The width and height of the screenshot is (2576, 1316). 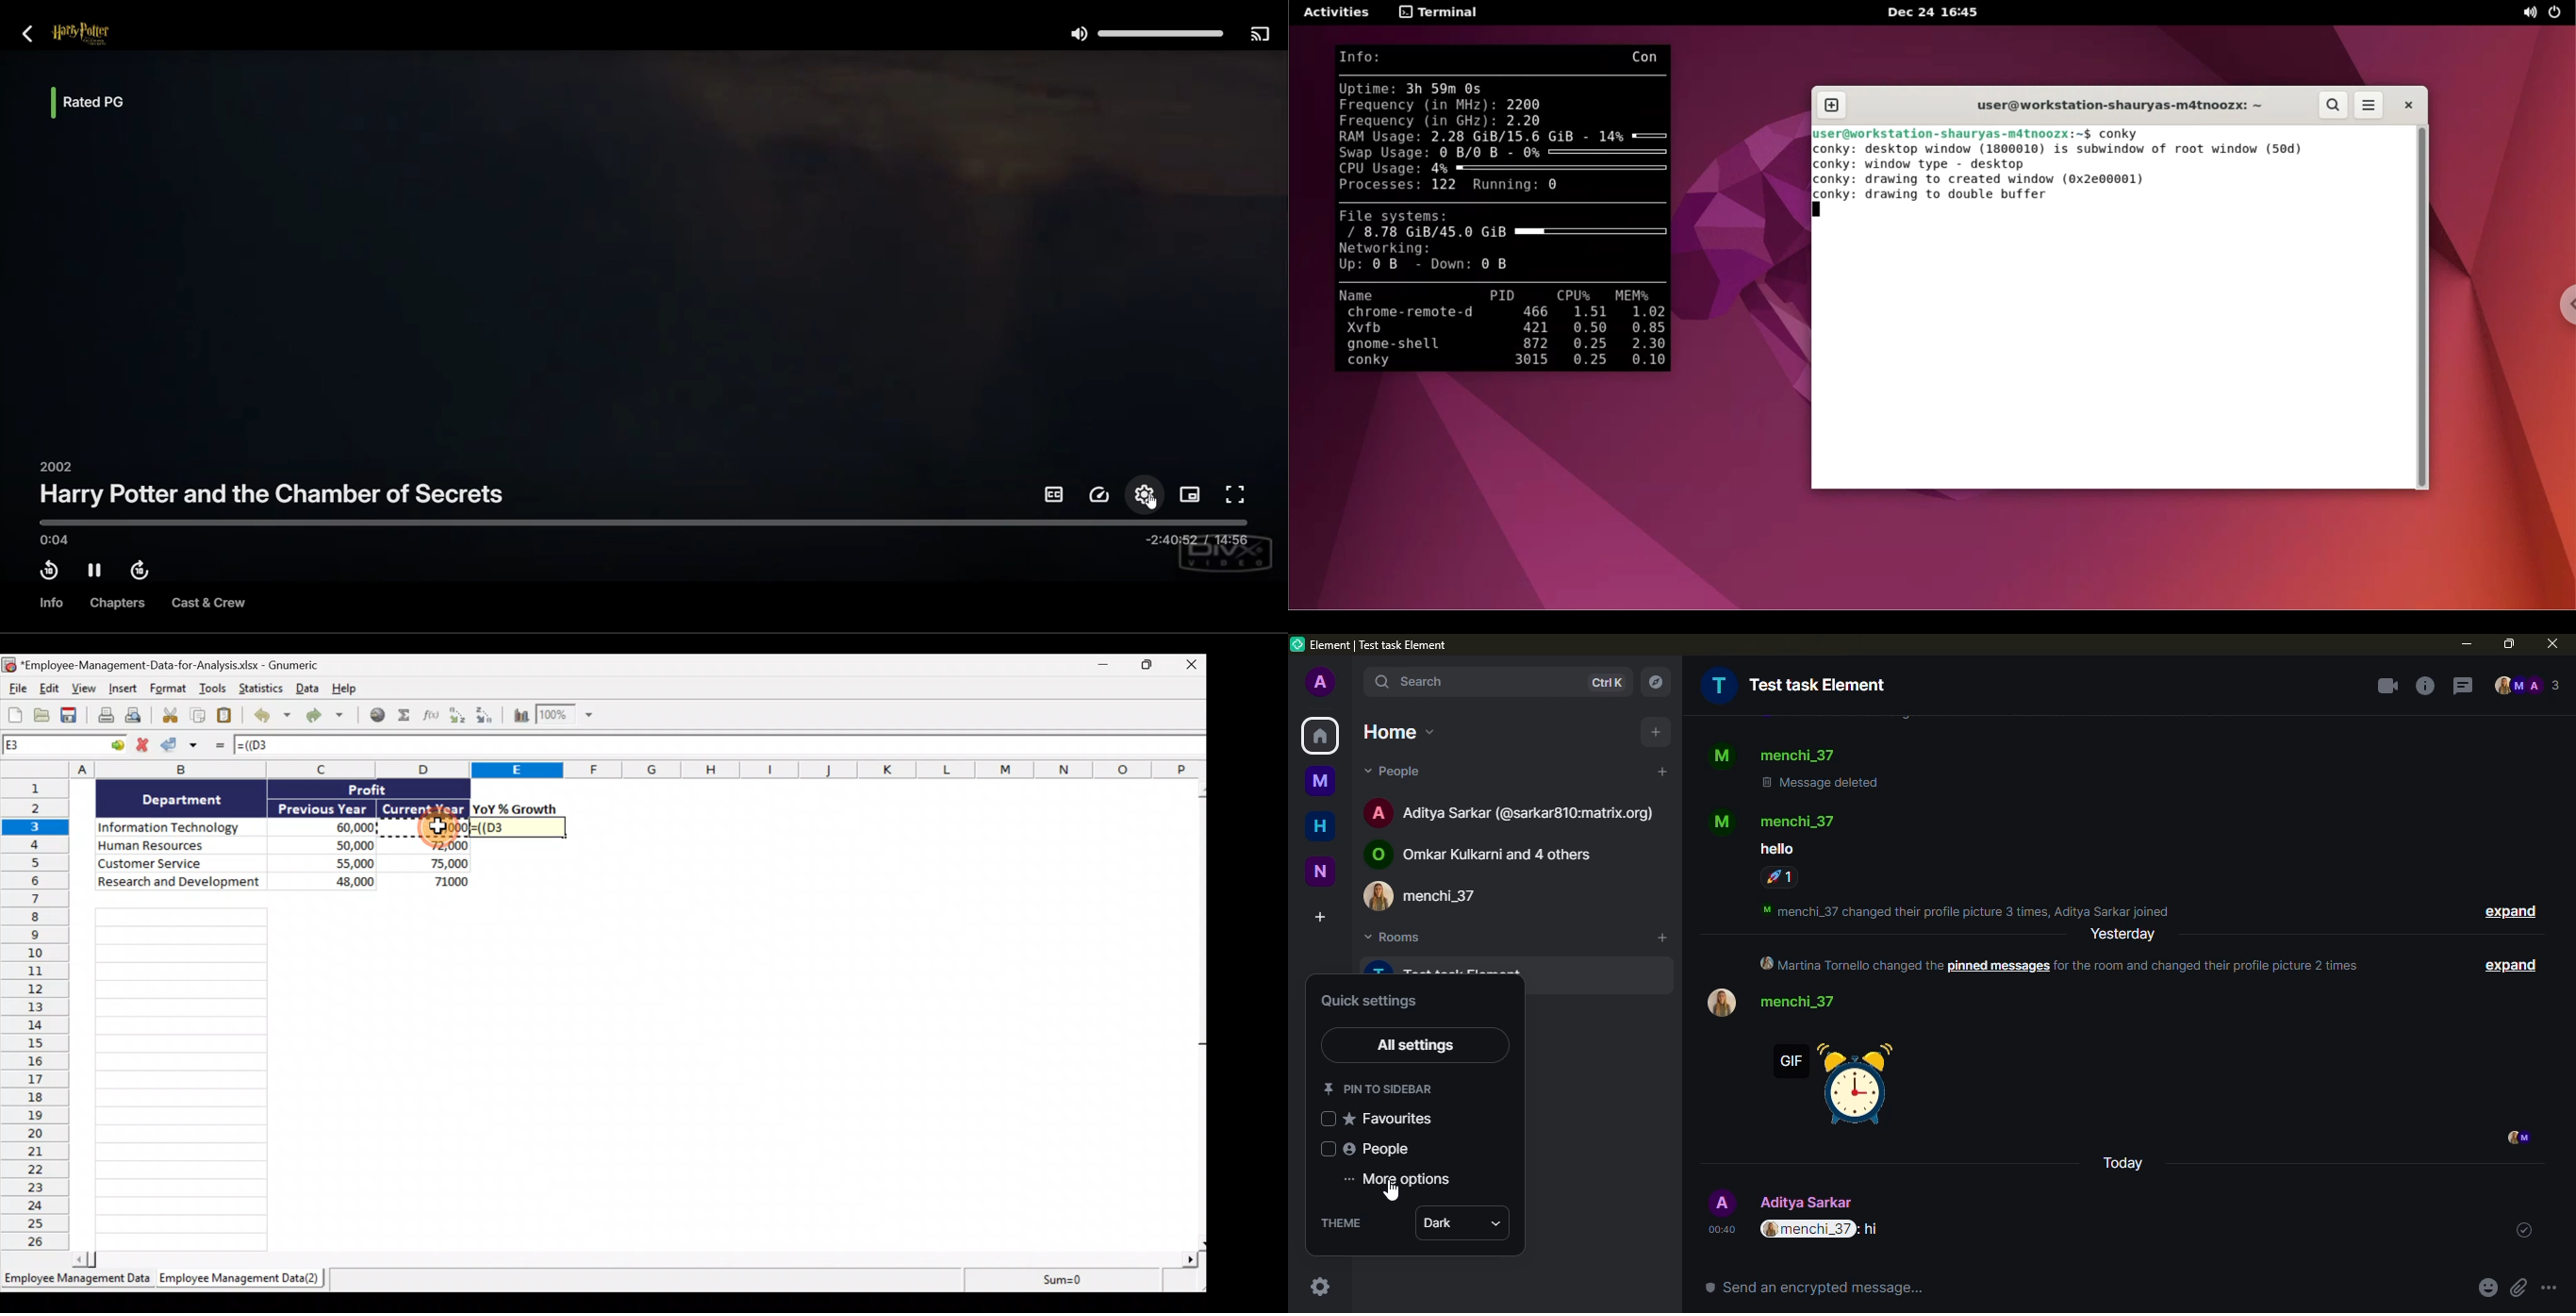 I want to click on swap usage:, so click(x=1383, y=154).